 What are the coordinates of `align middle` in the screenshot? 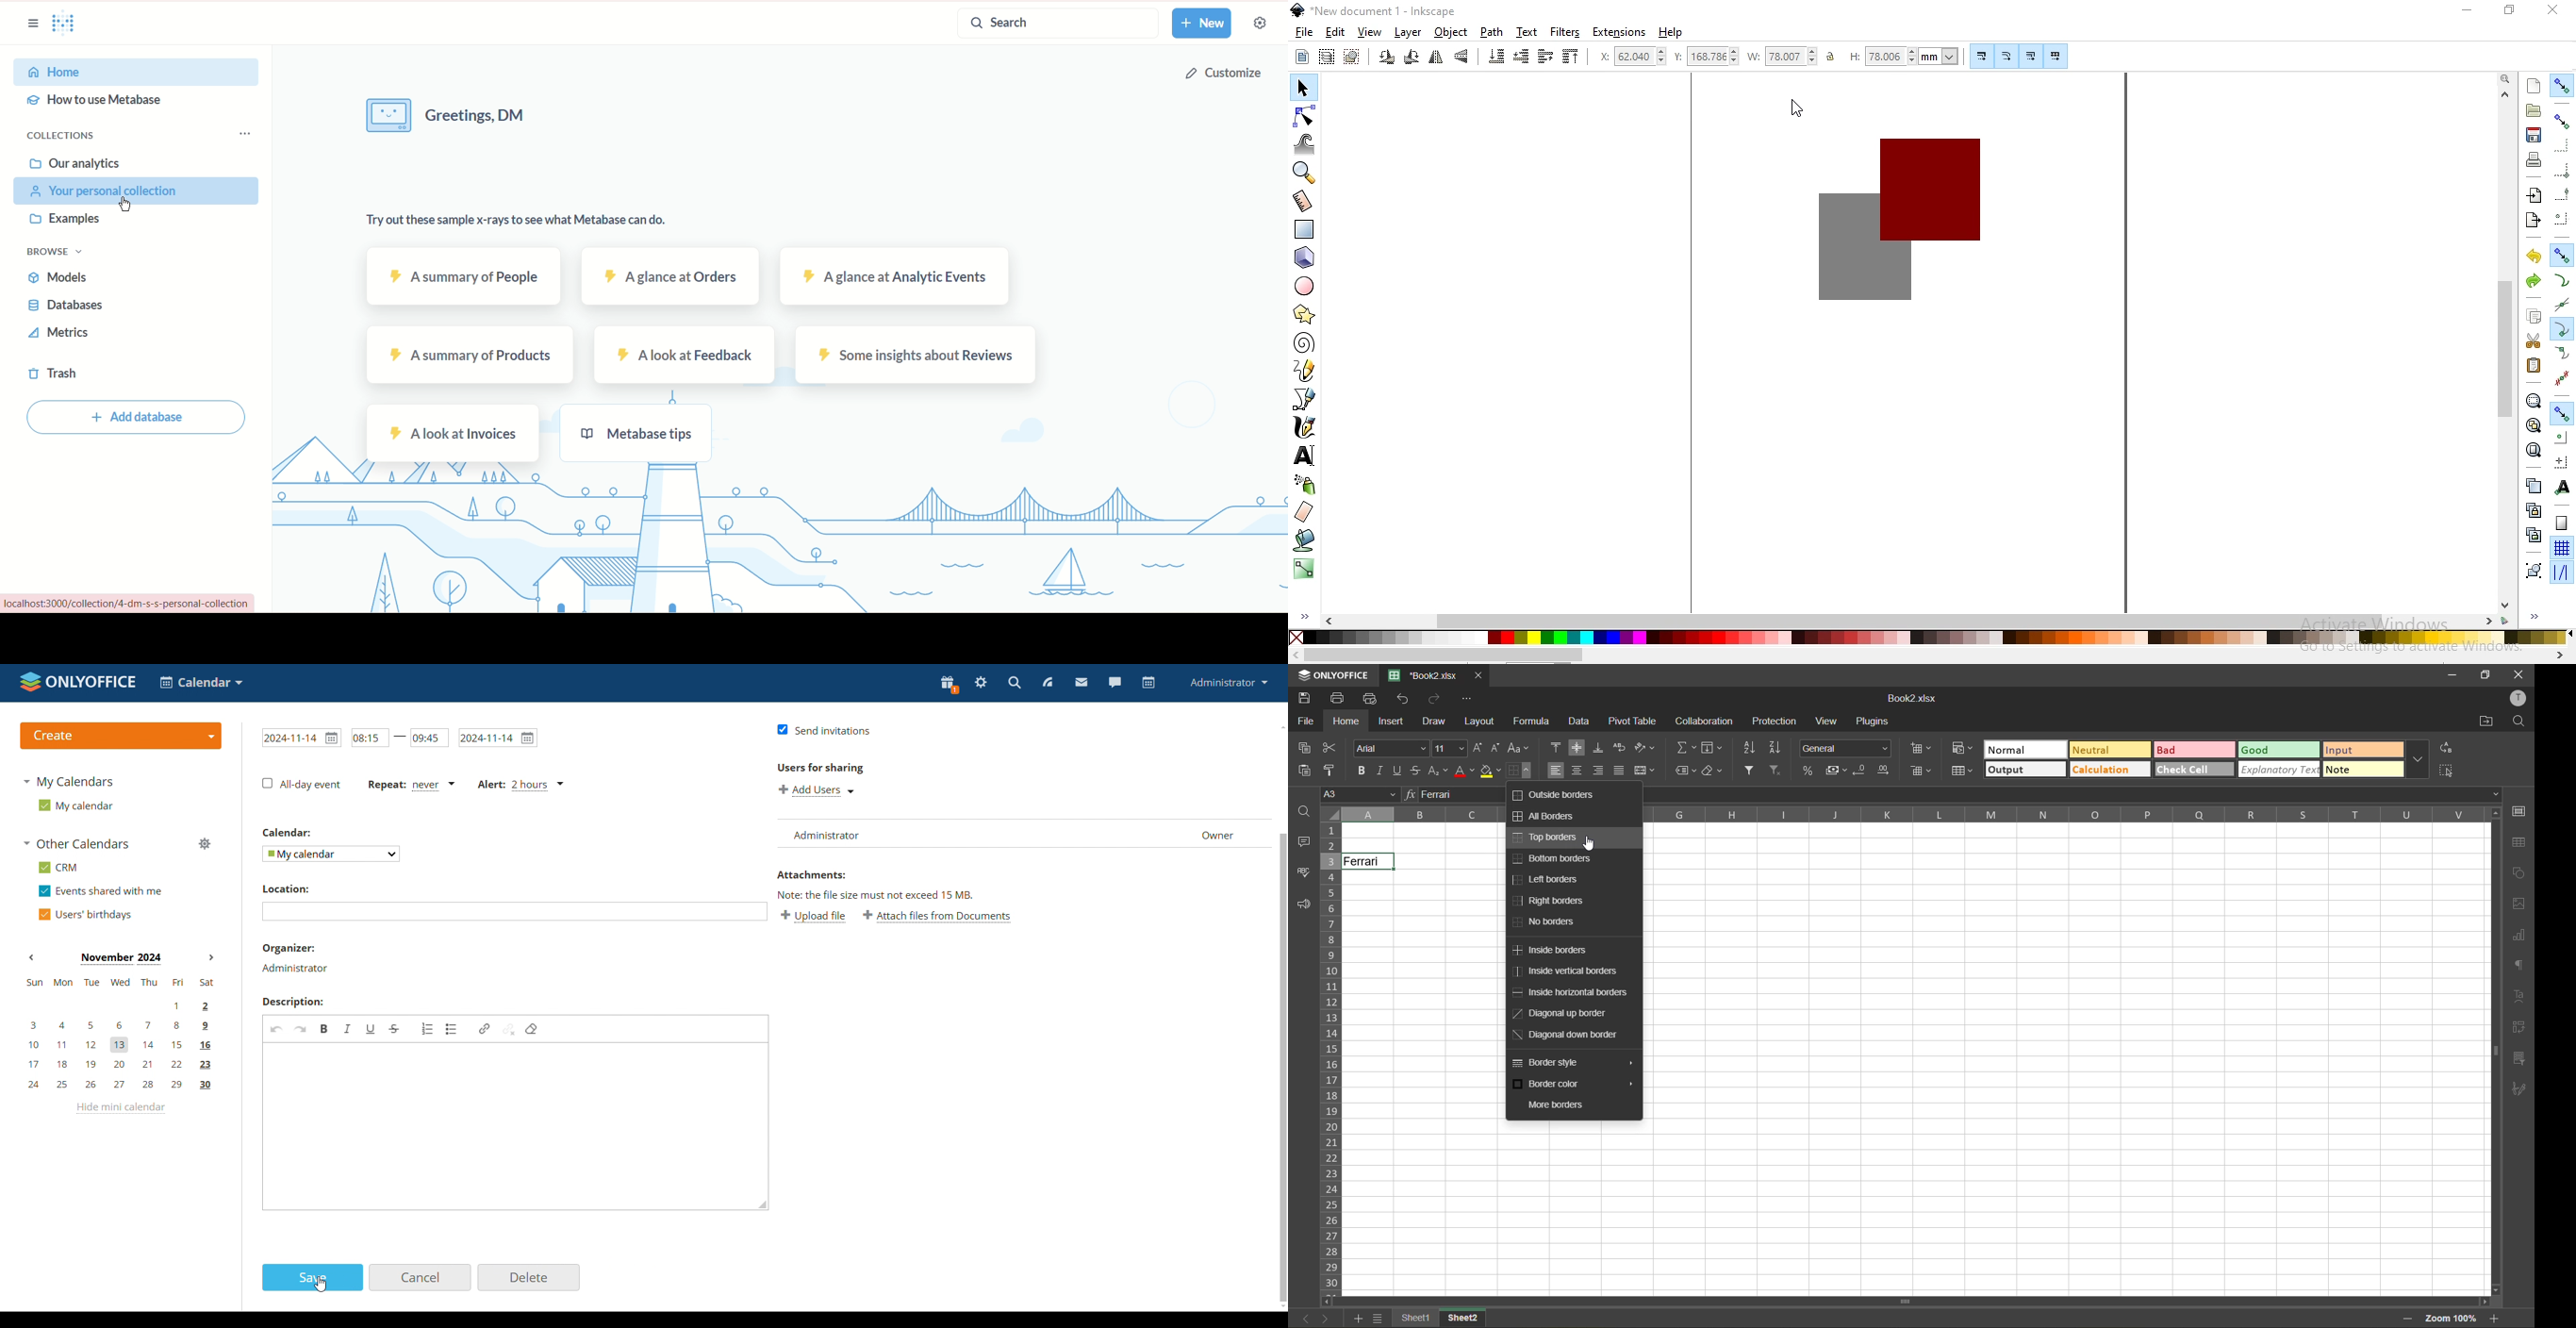 It's located at (1578, 747).